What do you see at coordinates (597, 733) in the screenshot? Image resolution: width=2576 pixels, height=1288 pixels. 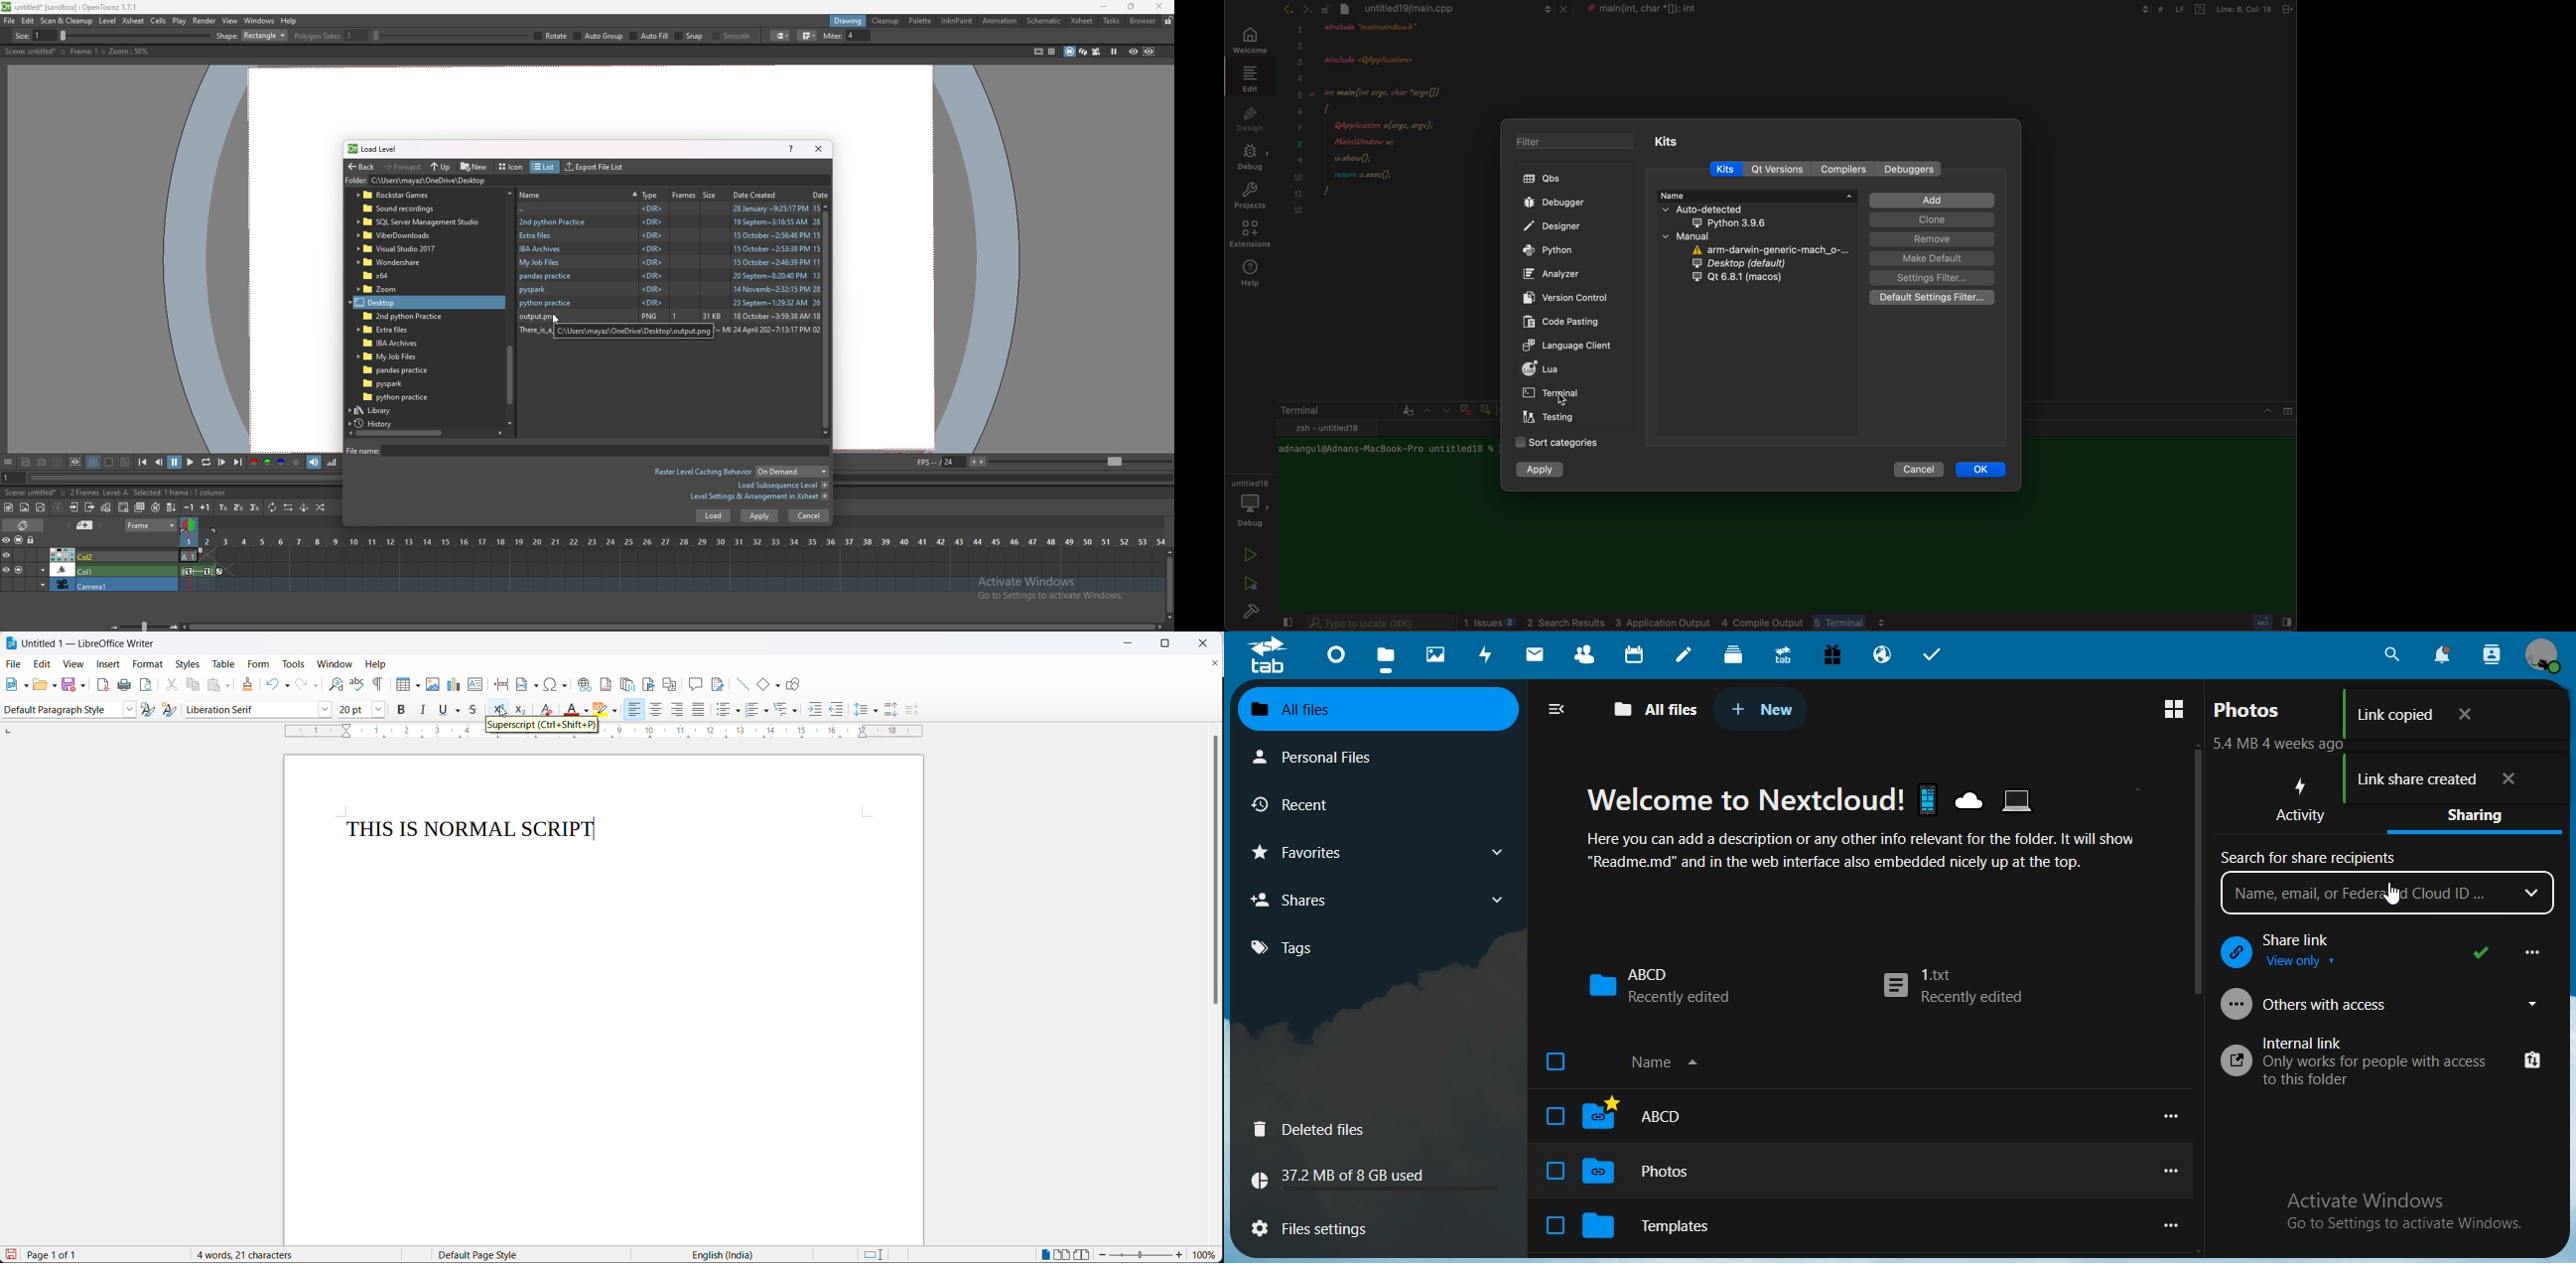 I see `ruler` at bounding box center [597, 733].